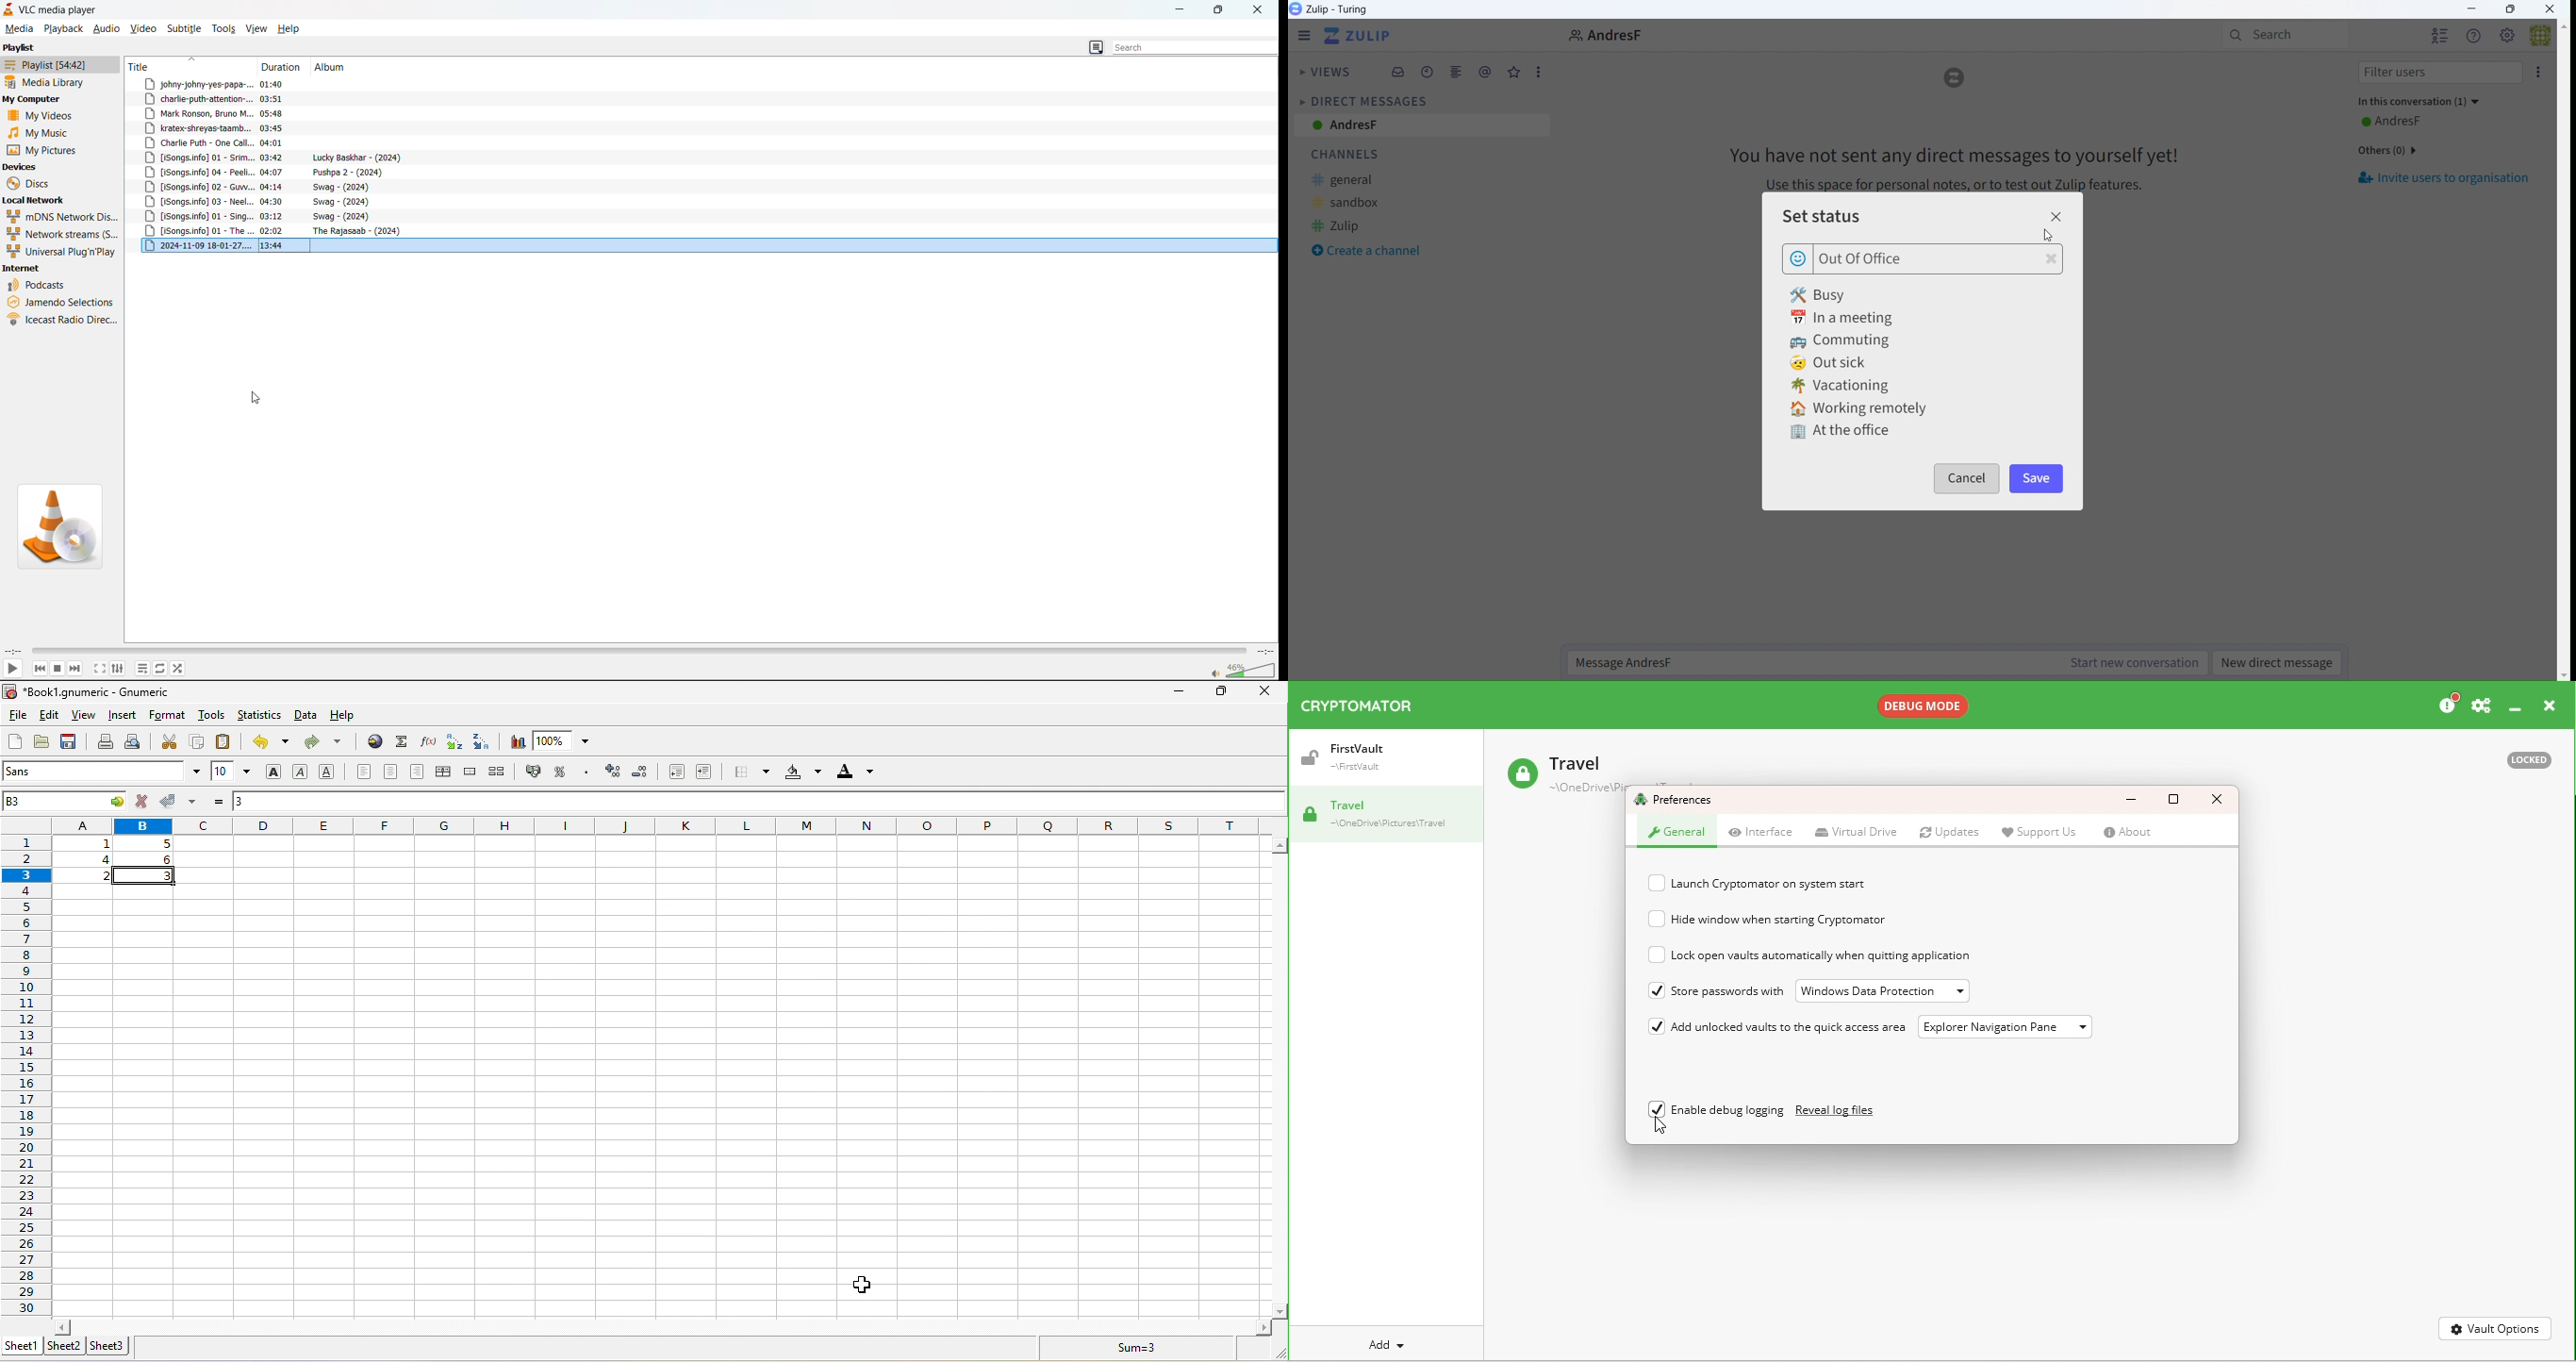 This screenshot has height=1372, width=2576. Describe the element at coordinates (659, 1077) in the screenshot. I see `margins adjusted for print` at that location.